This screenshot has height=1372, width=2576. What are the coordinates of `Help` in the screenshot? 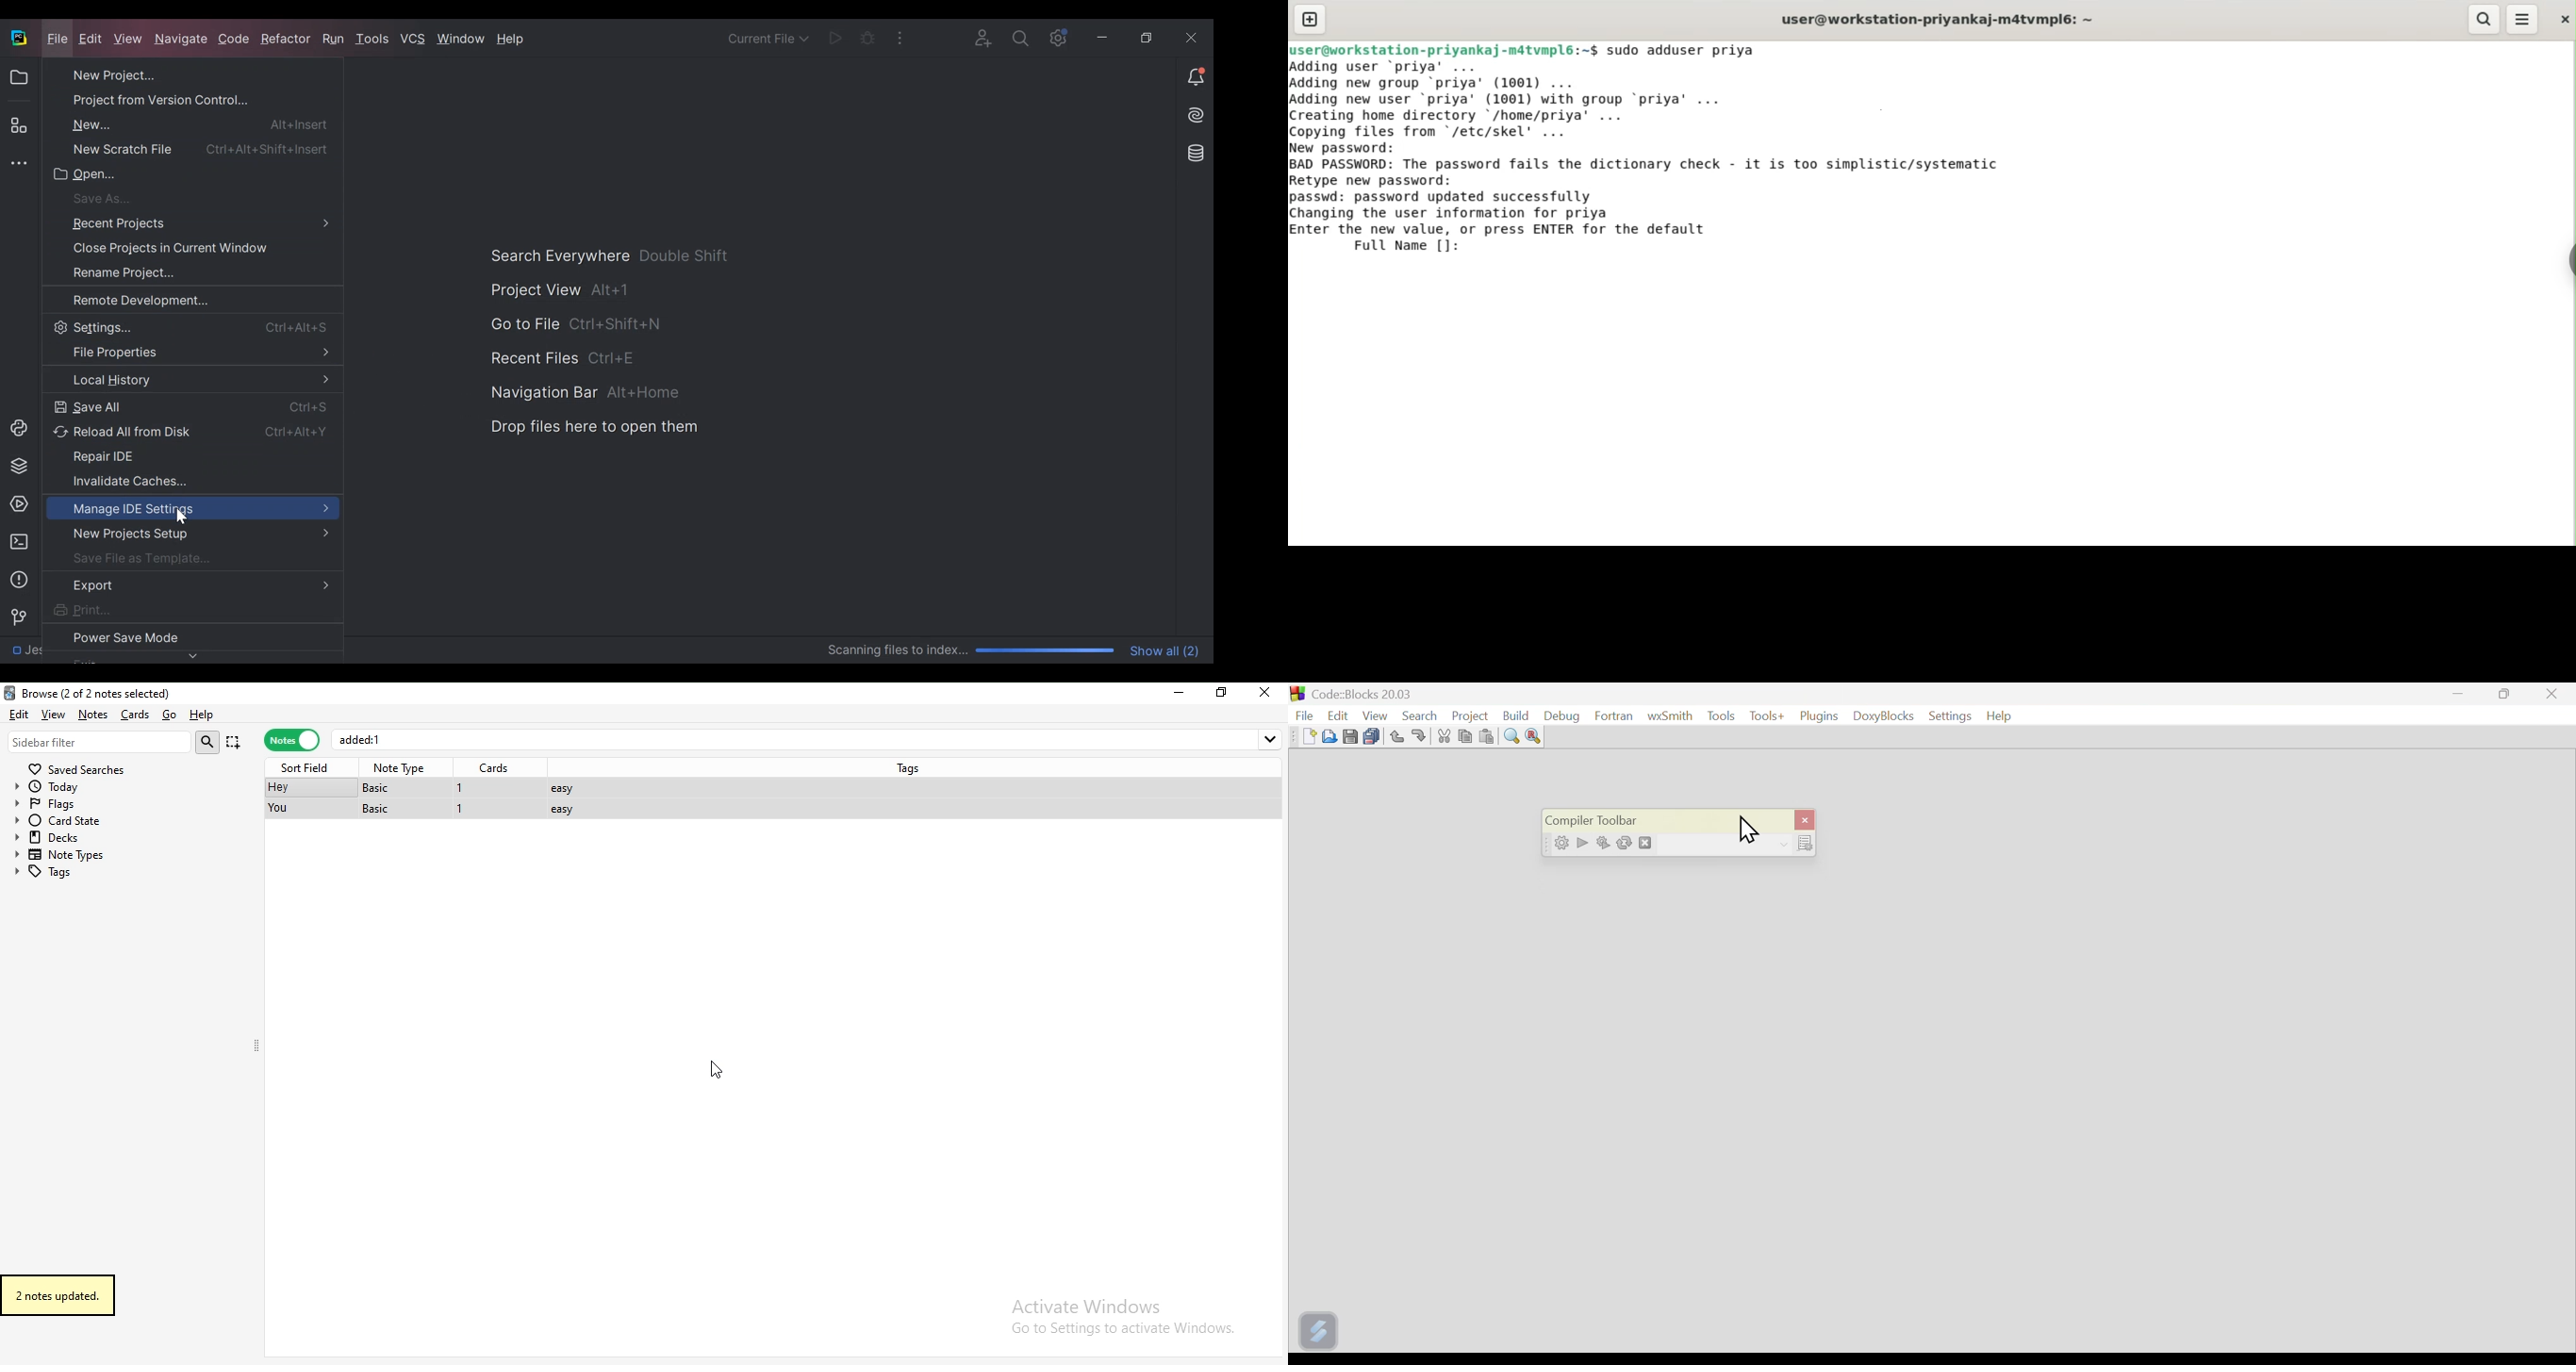 It's located at (512, 40).